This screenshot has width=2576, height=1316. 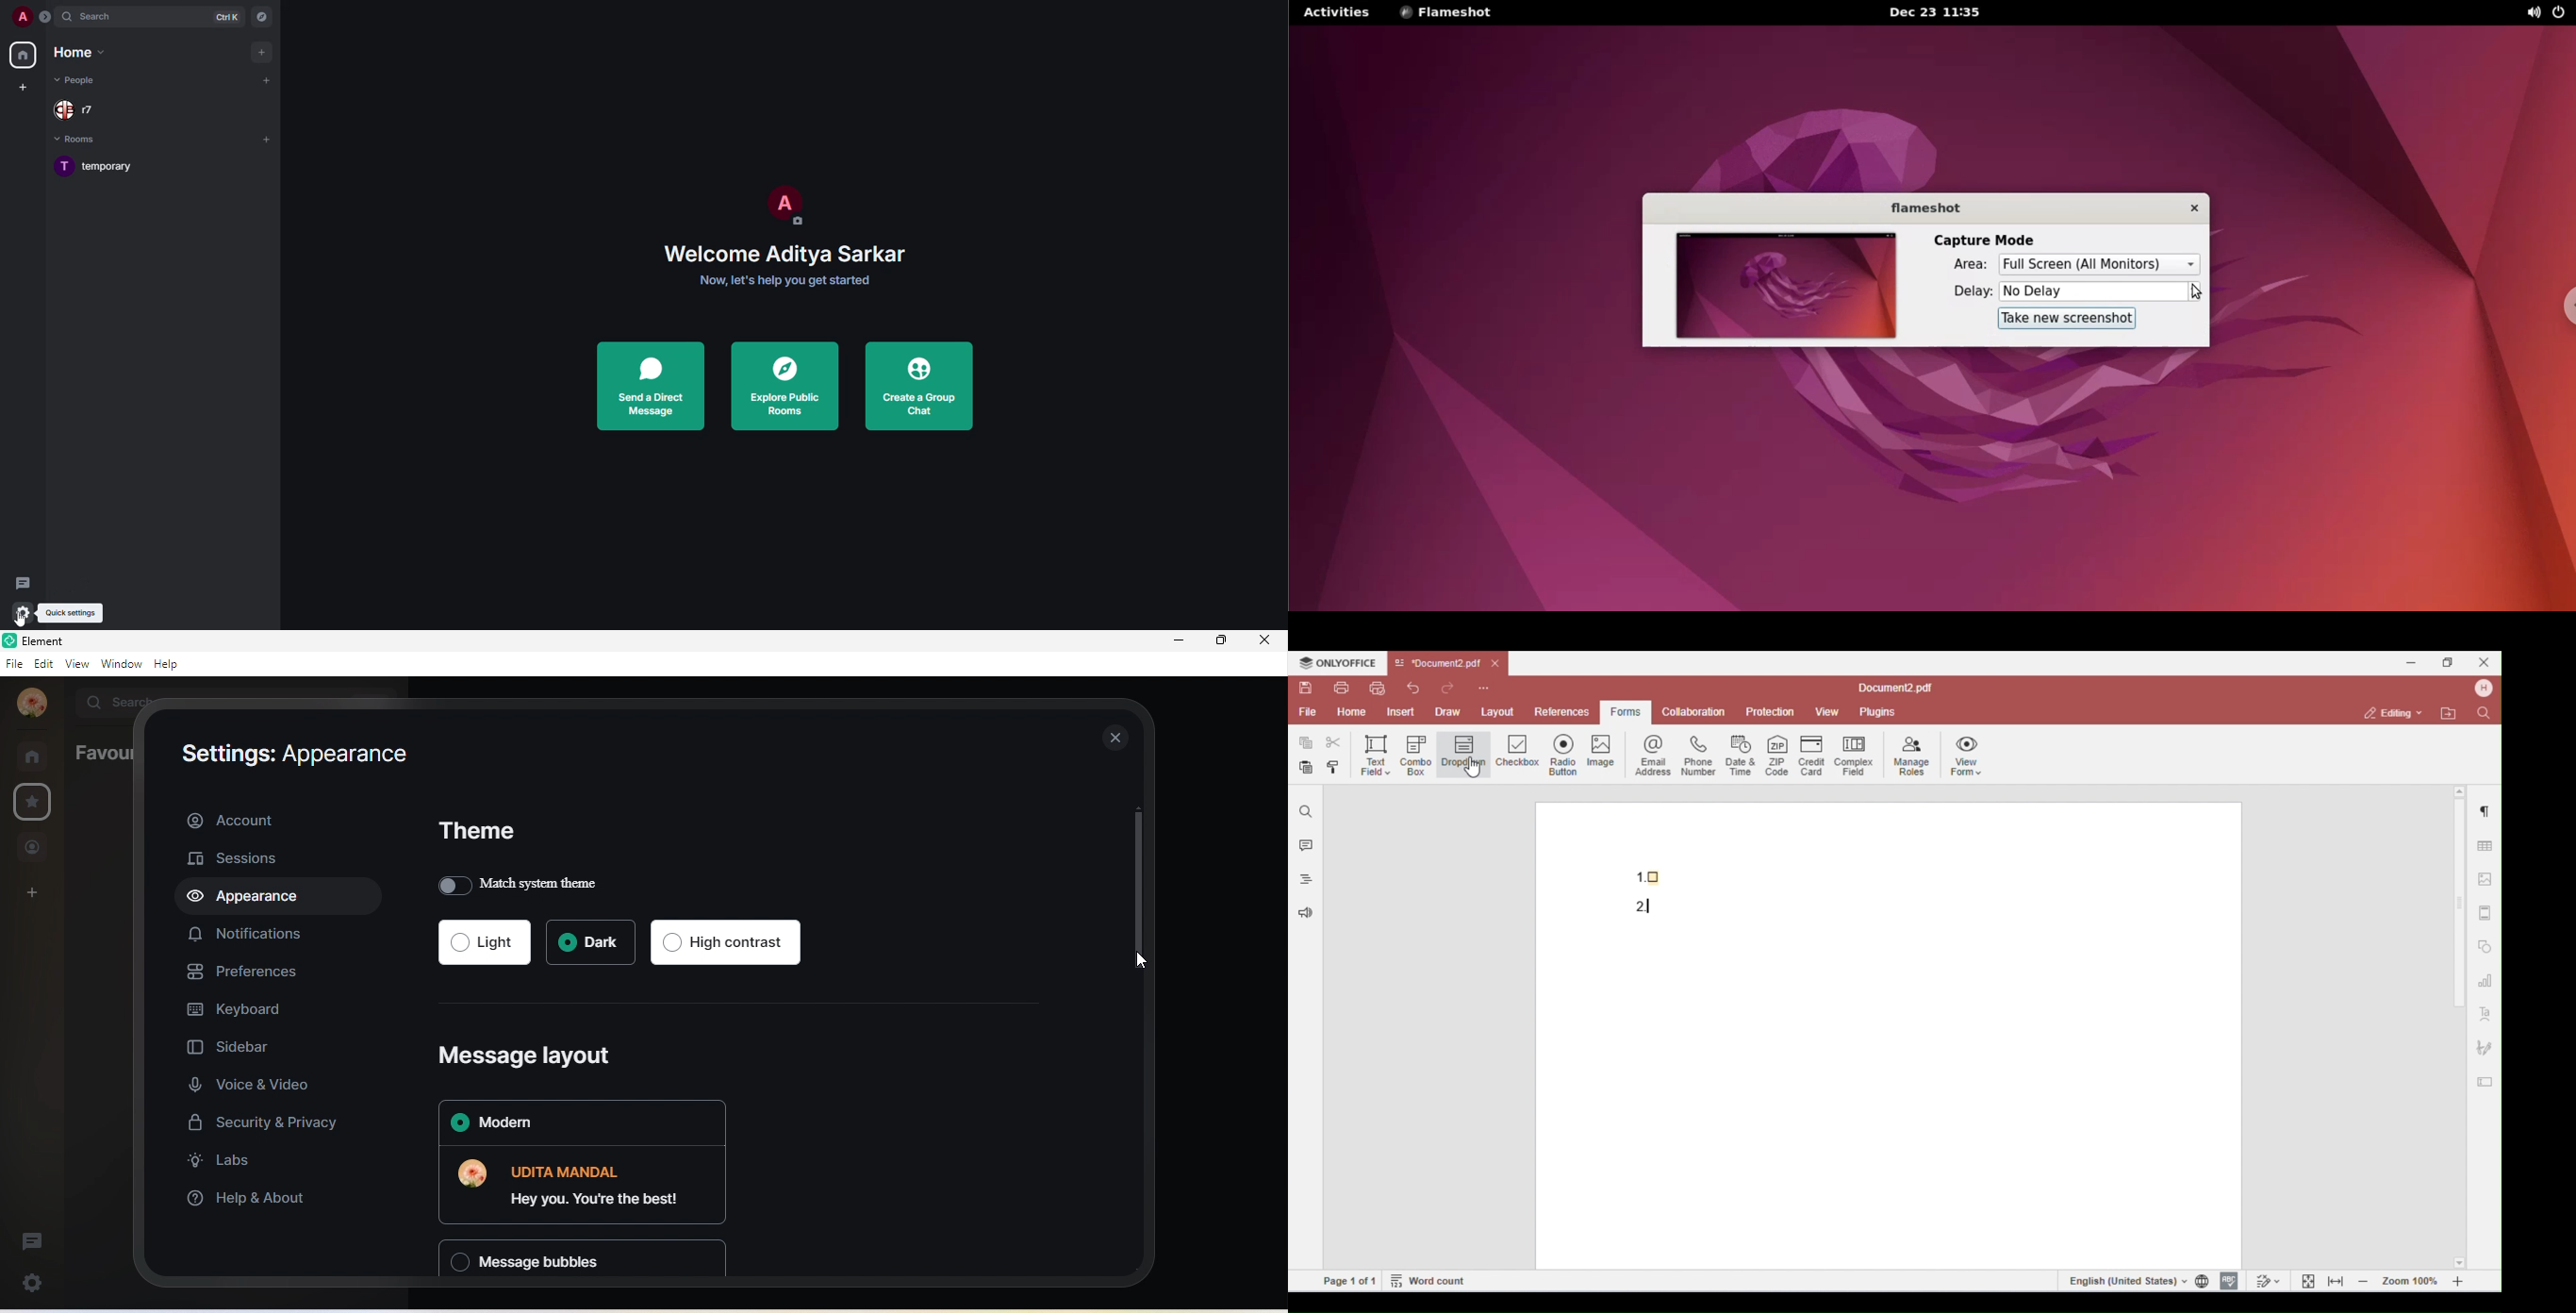 I want to click on profile photo, so click(x=477, y=1177).